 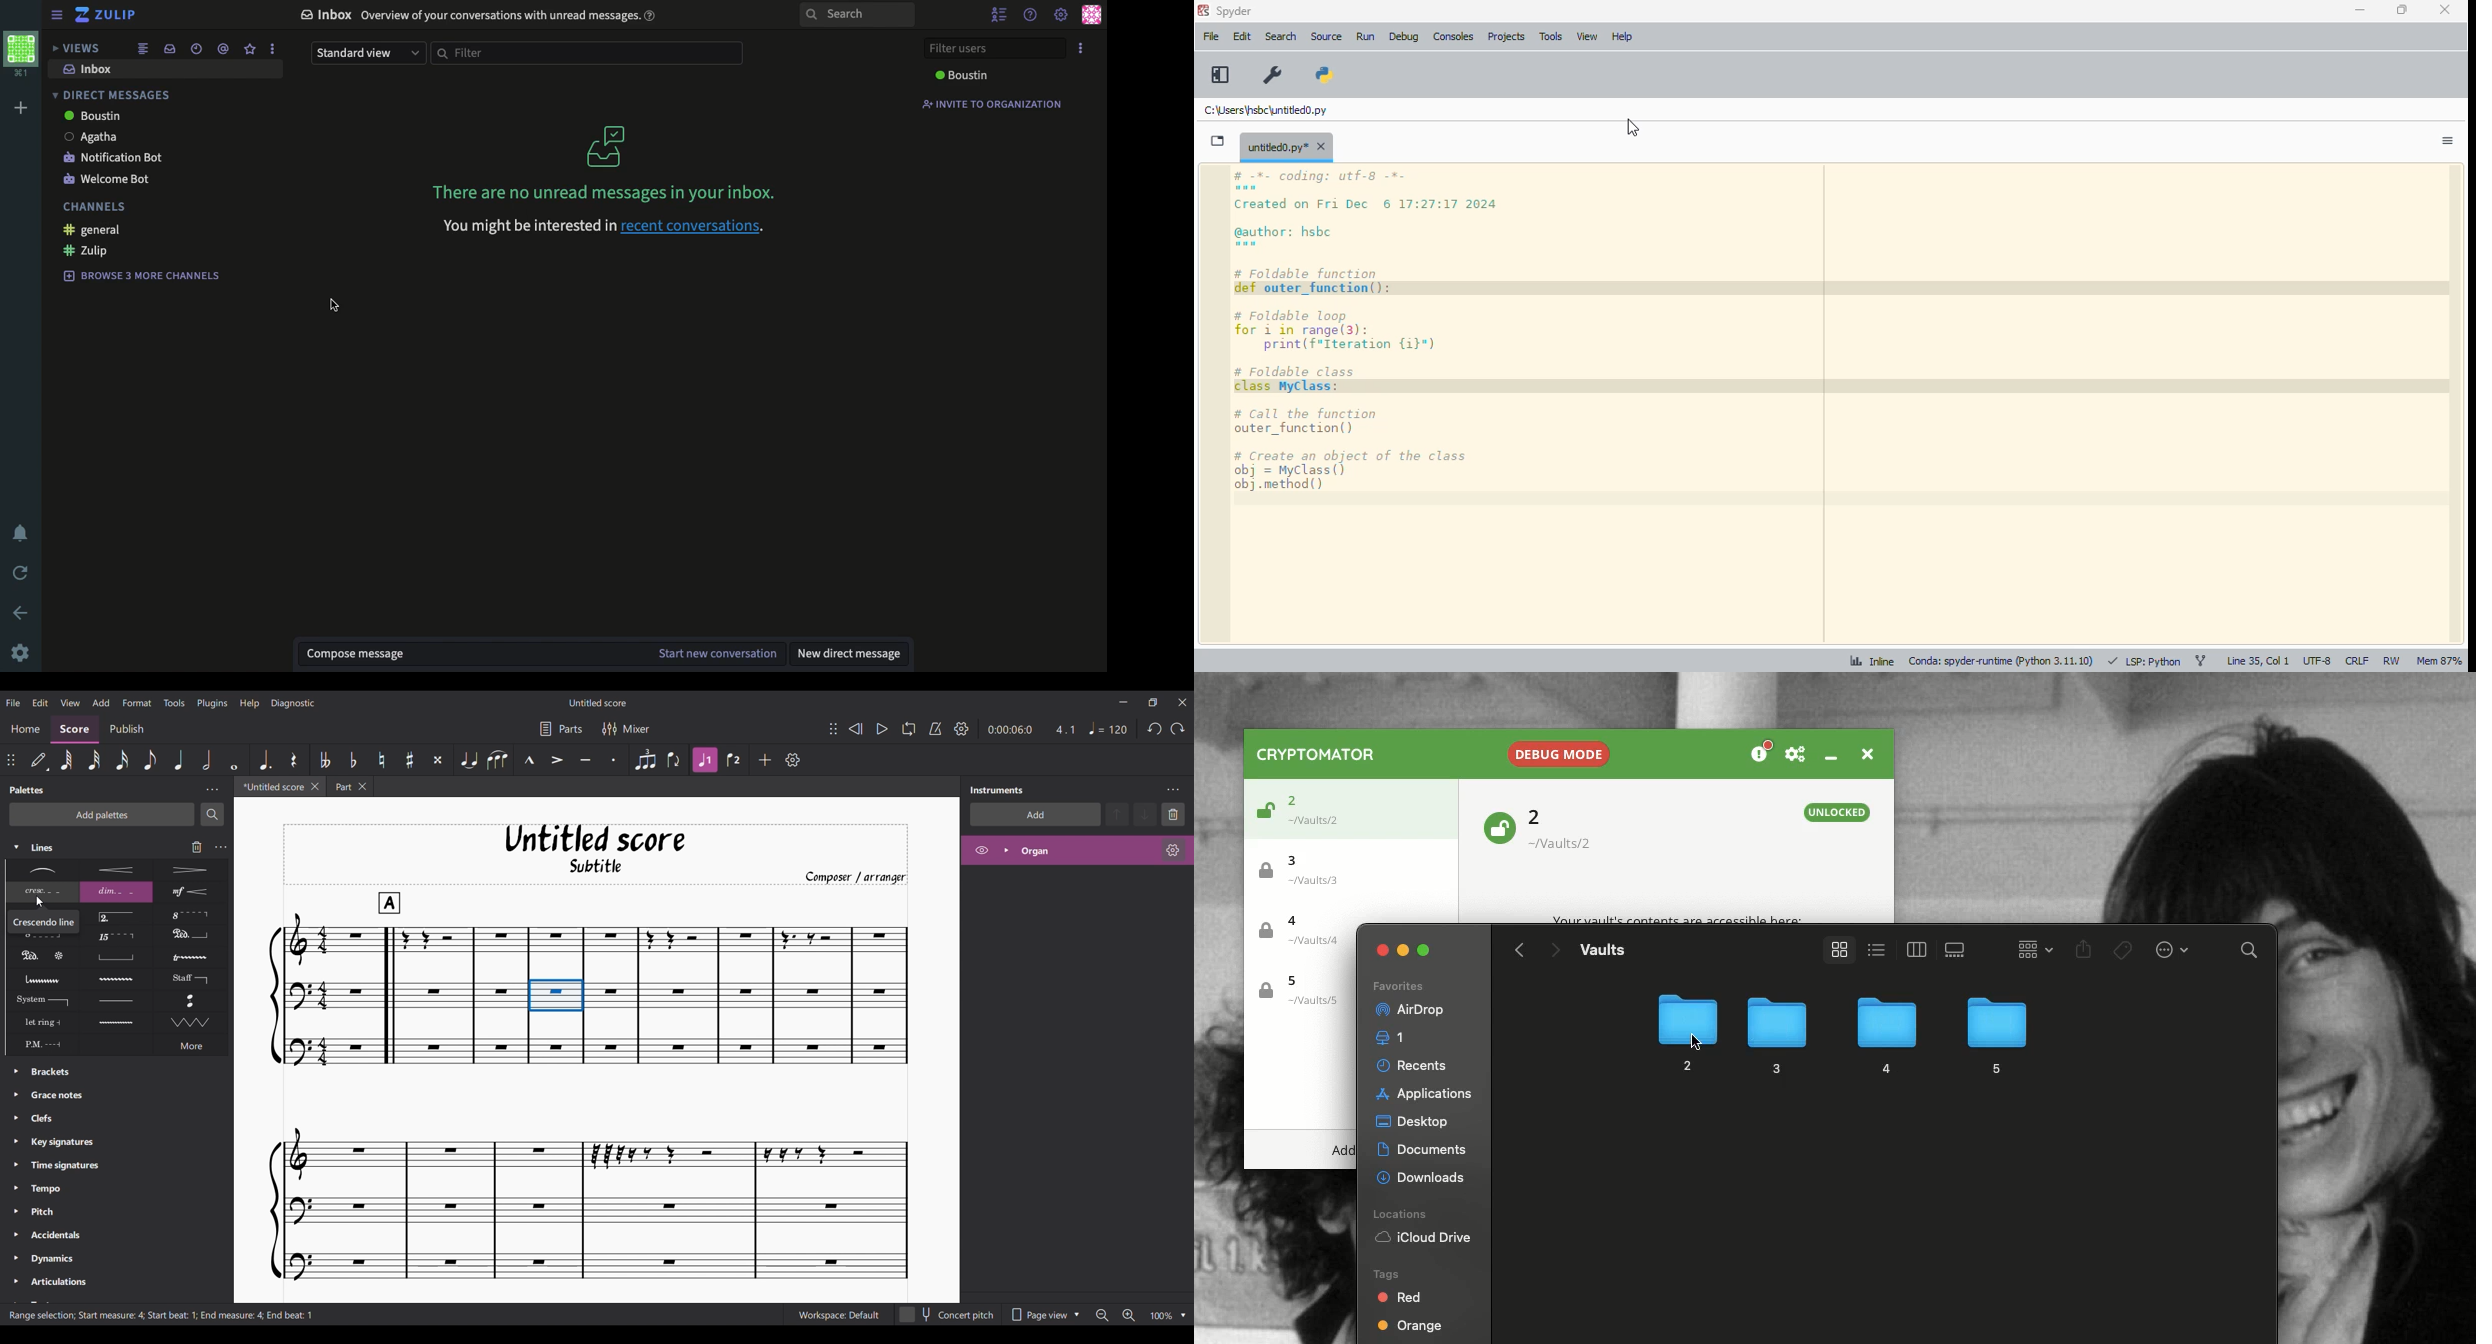 I want to click on add workspace, so click(x=23, y=109).